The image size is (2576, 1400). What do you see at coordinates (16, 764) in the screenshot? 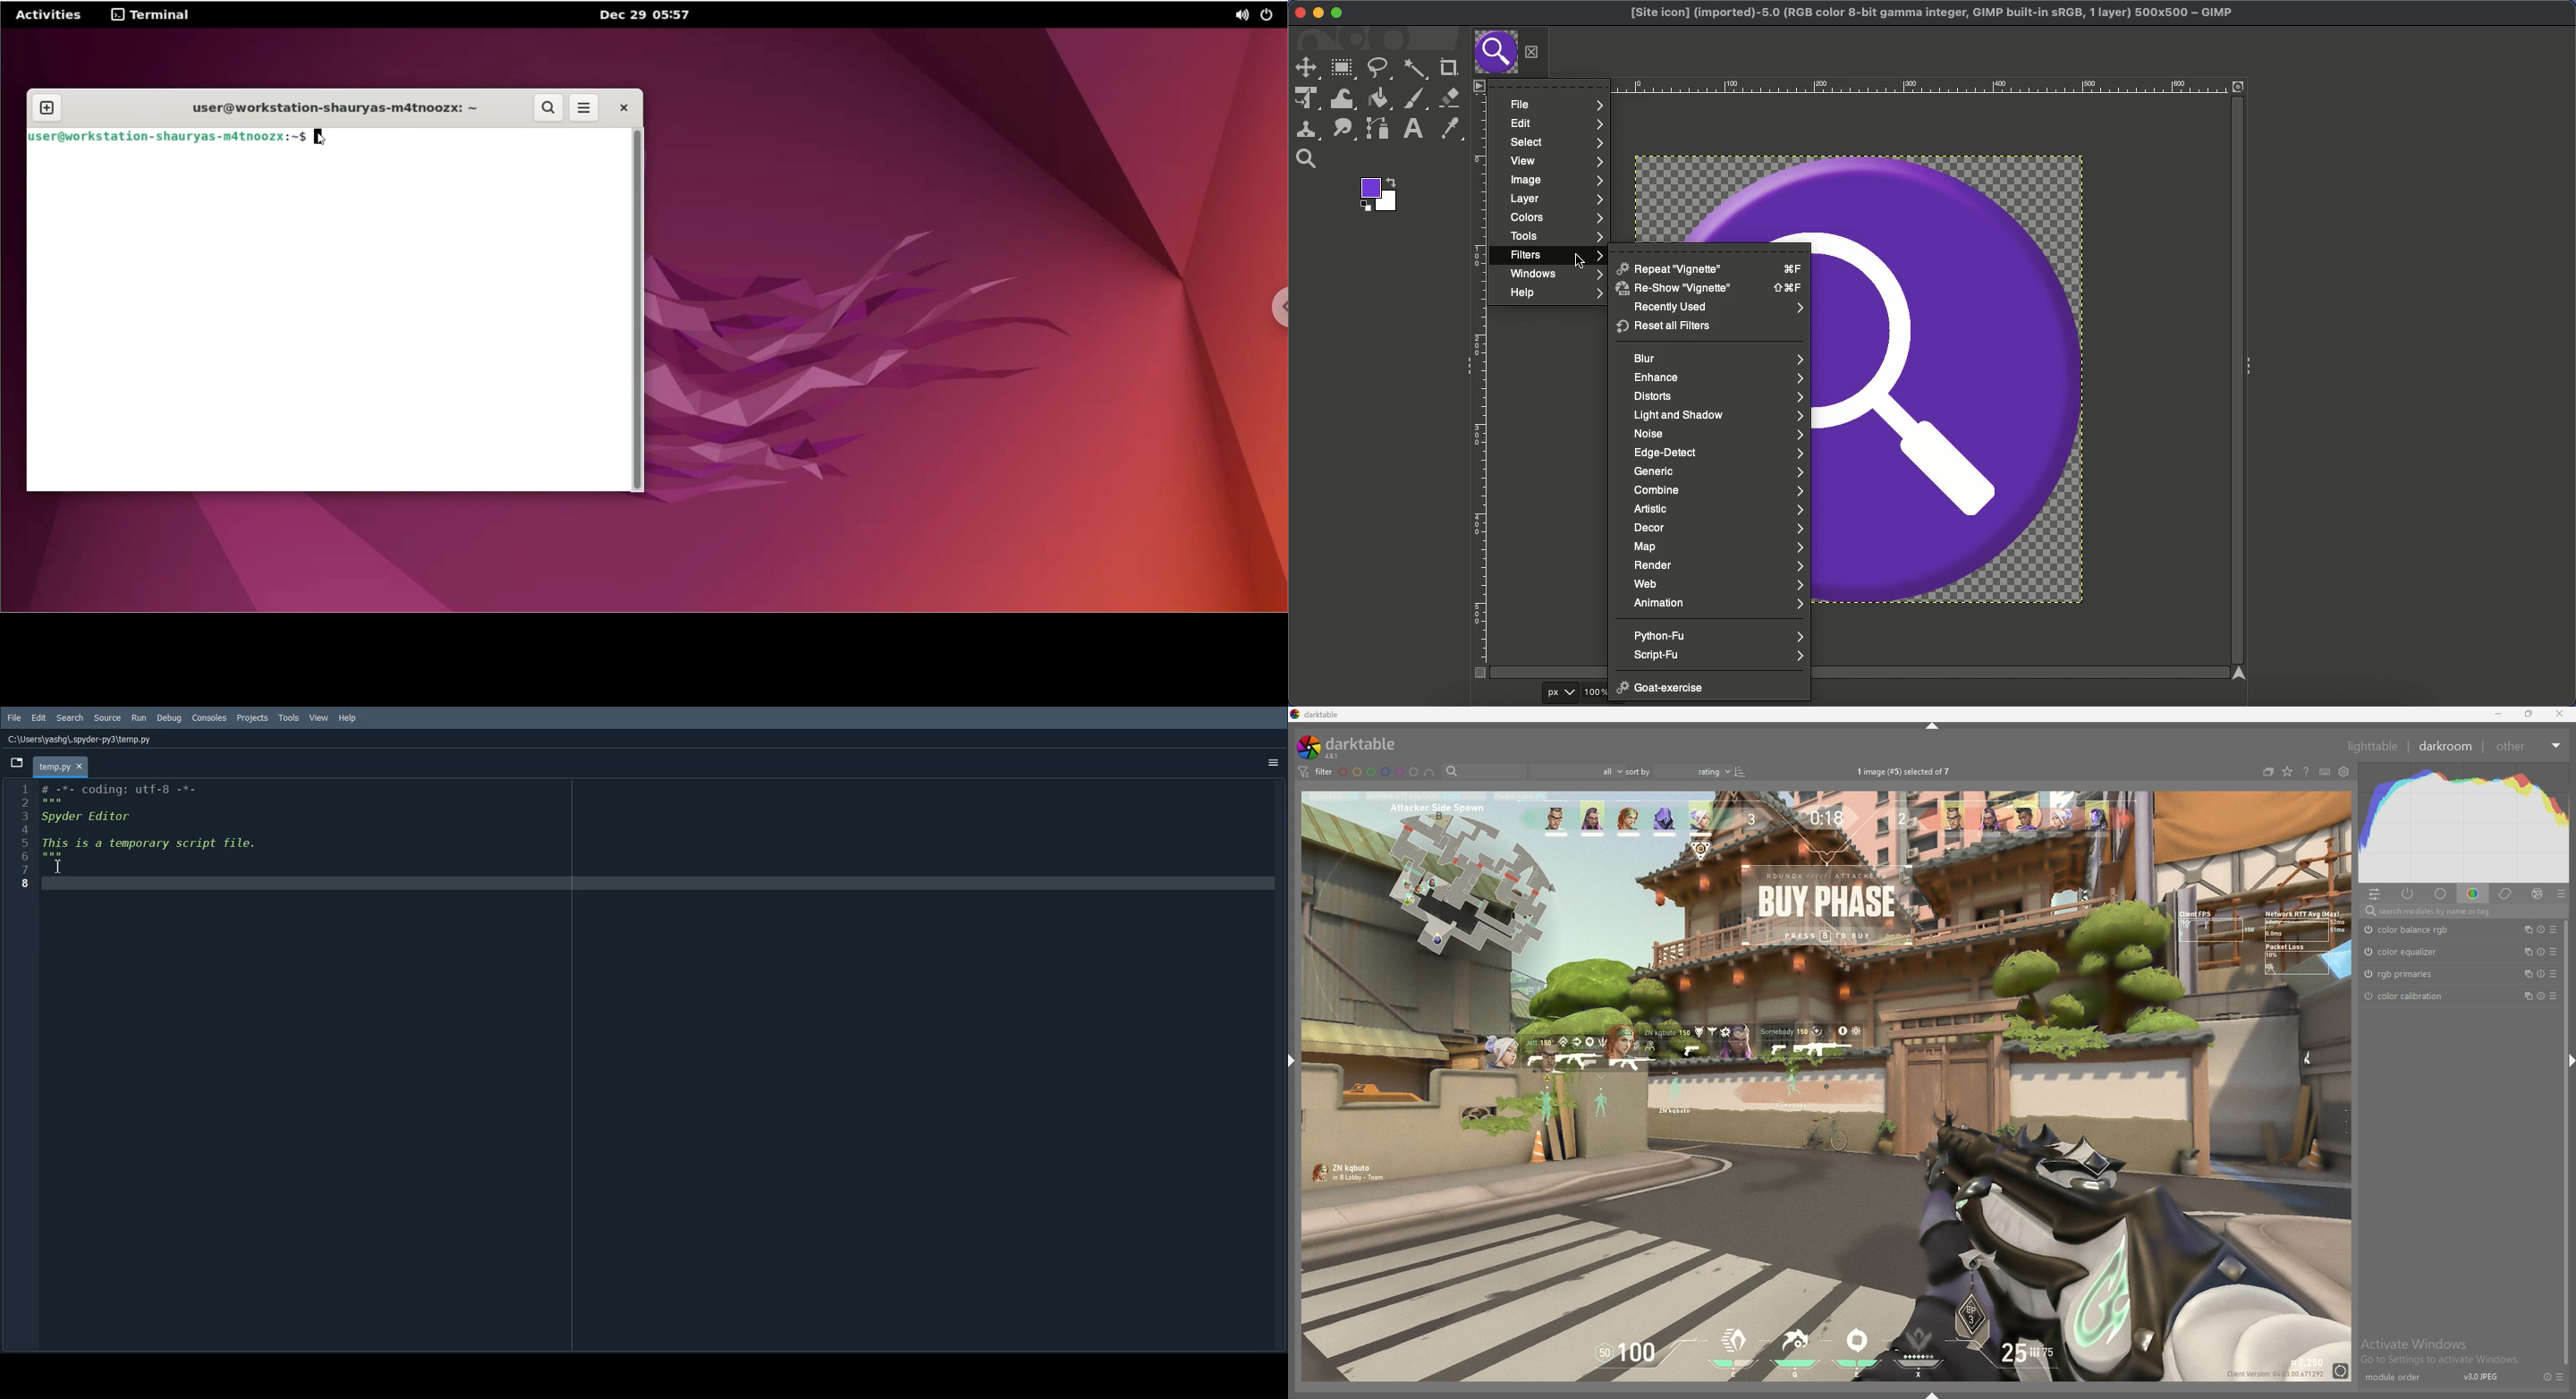
I see `Browse tab` at bounding box center [16, 764].